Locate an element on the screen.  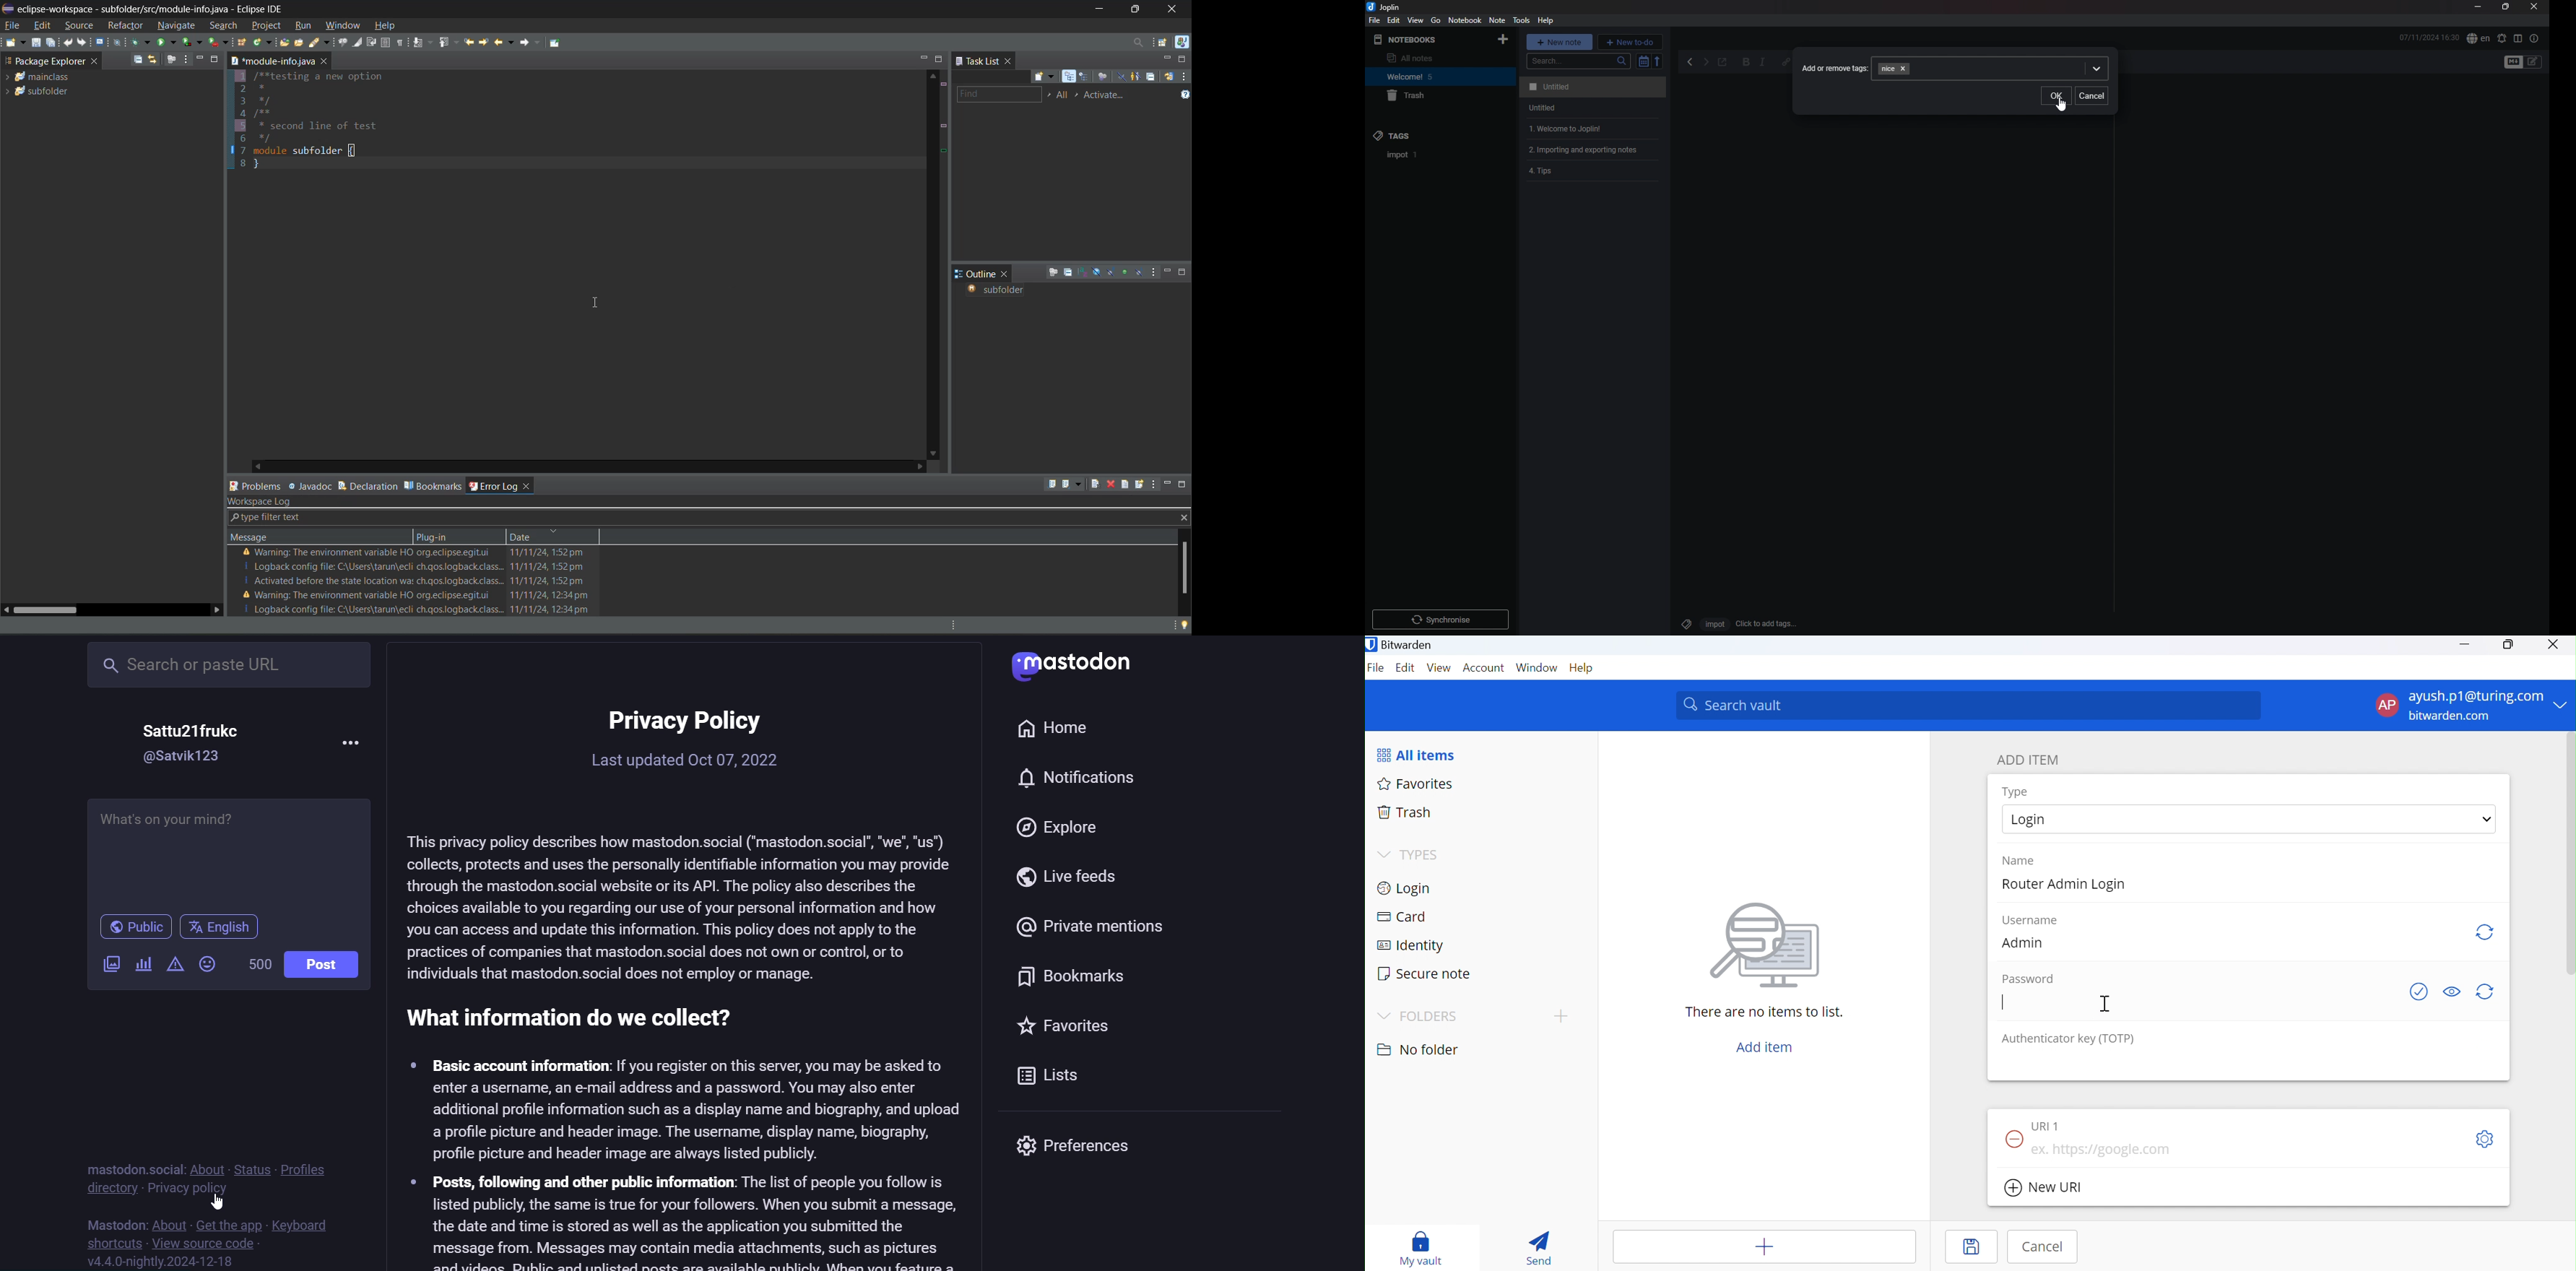
file is located at coordinates (1375, 20).